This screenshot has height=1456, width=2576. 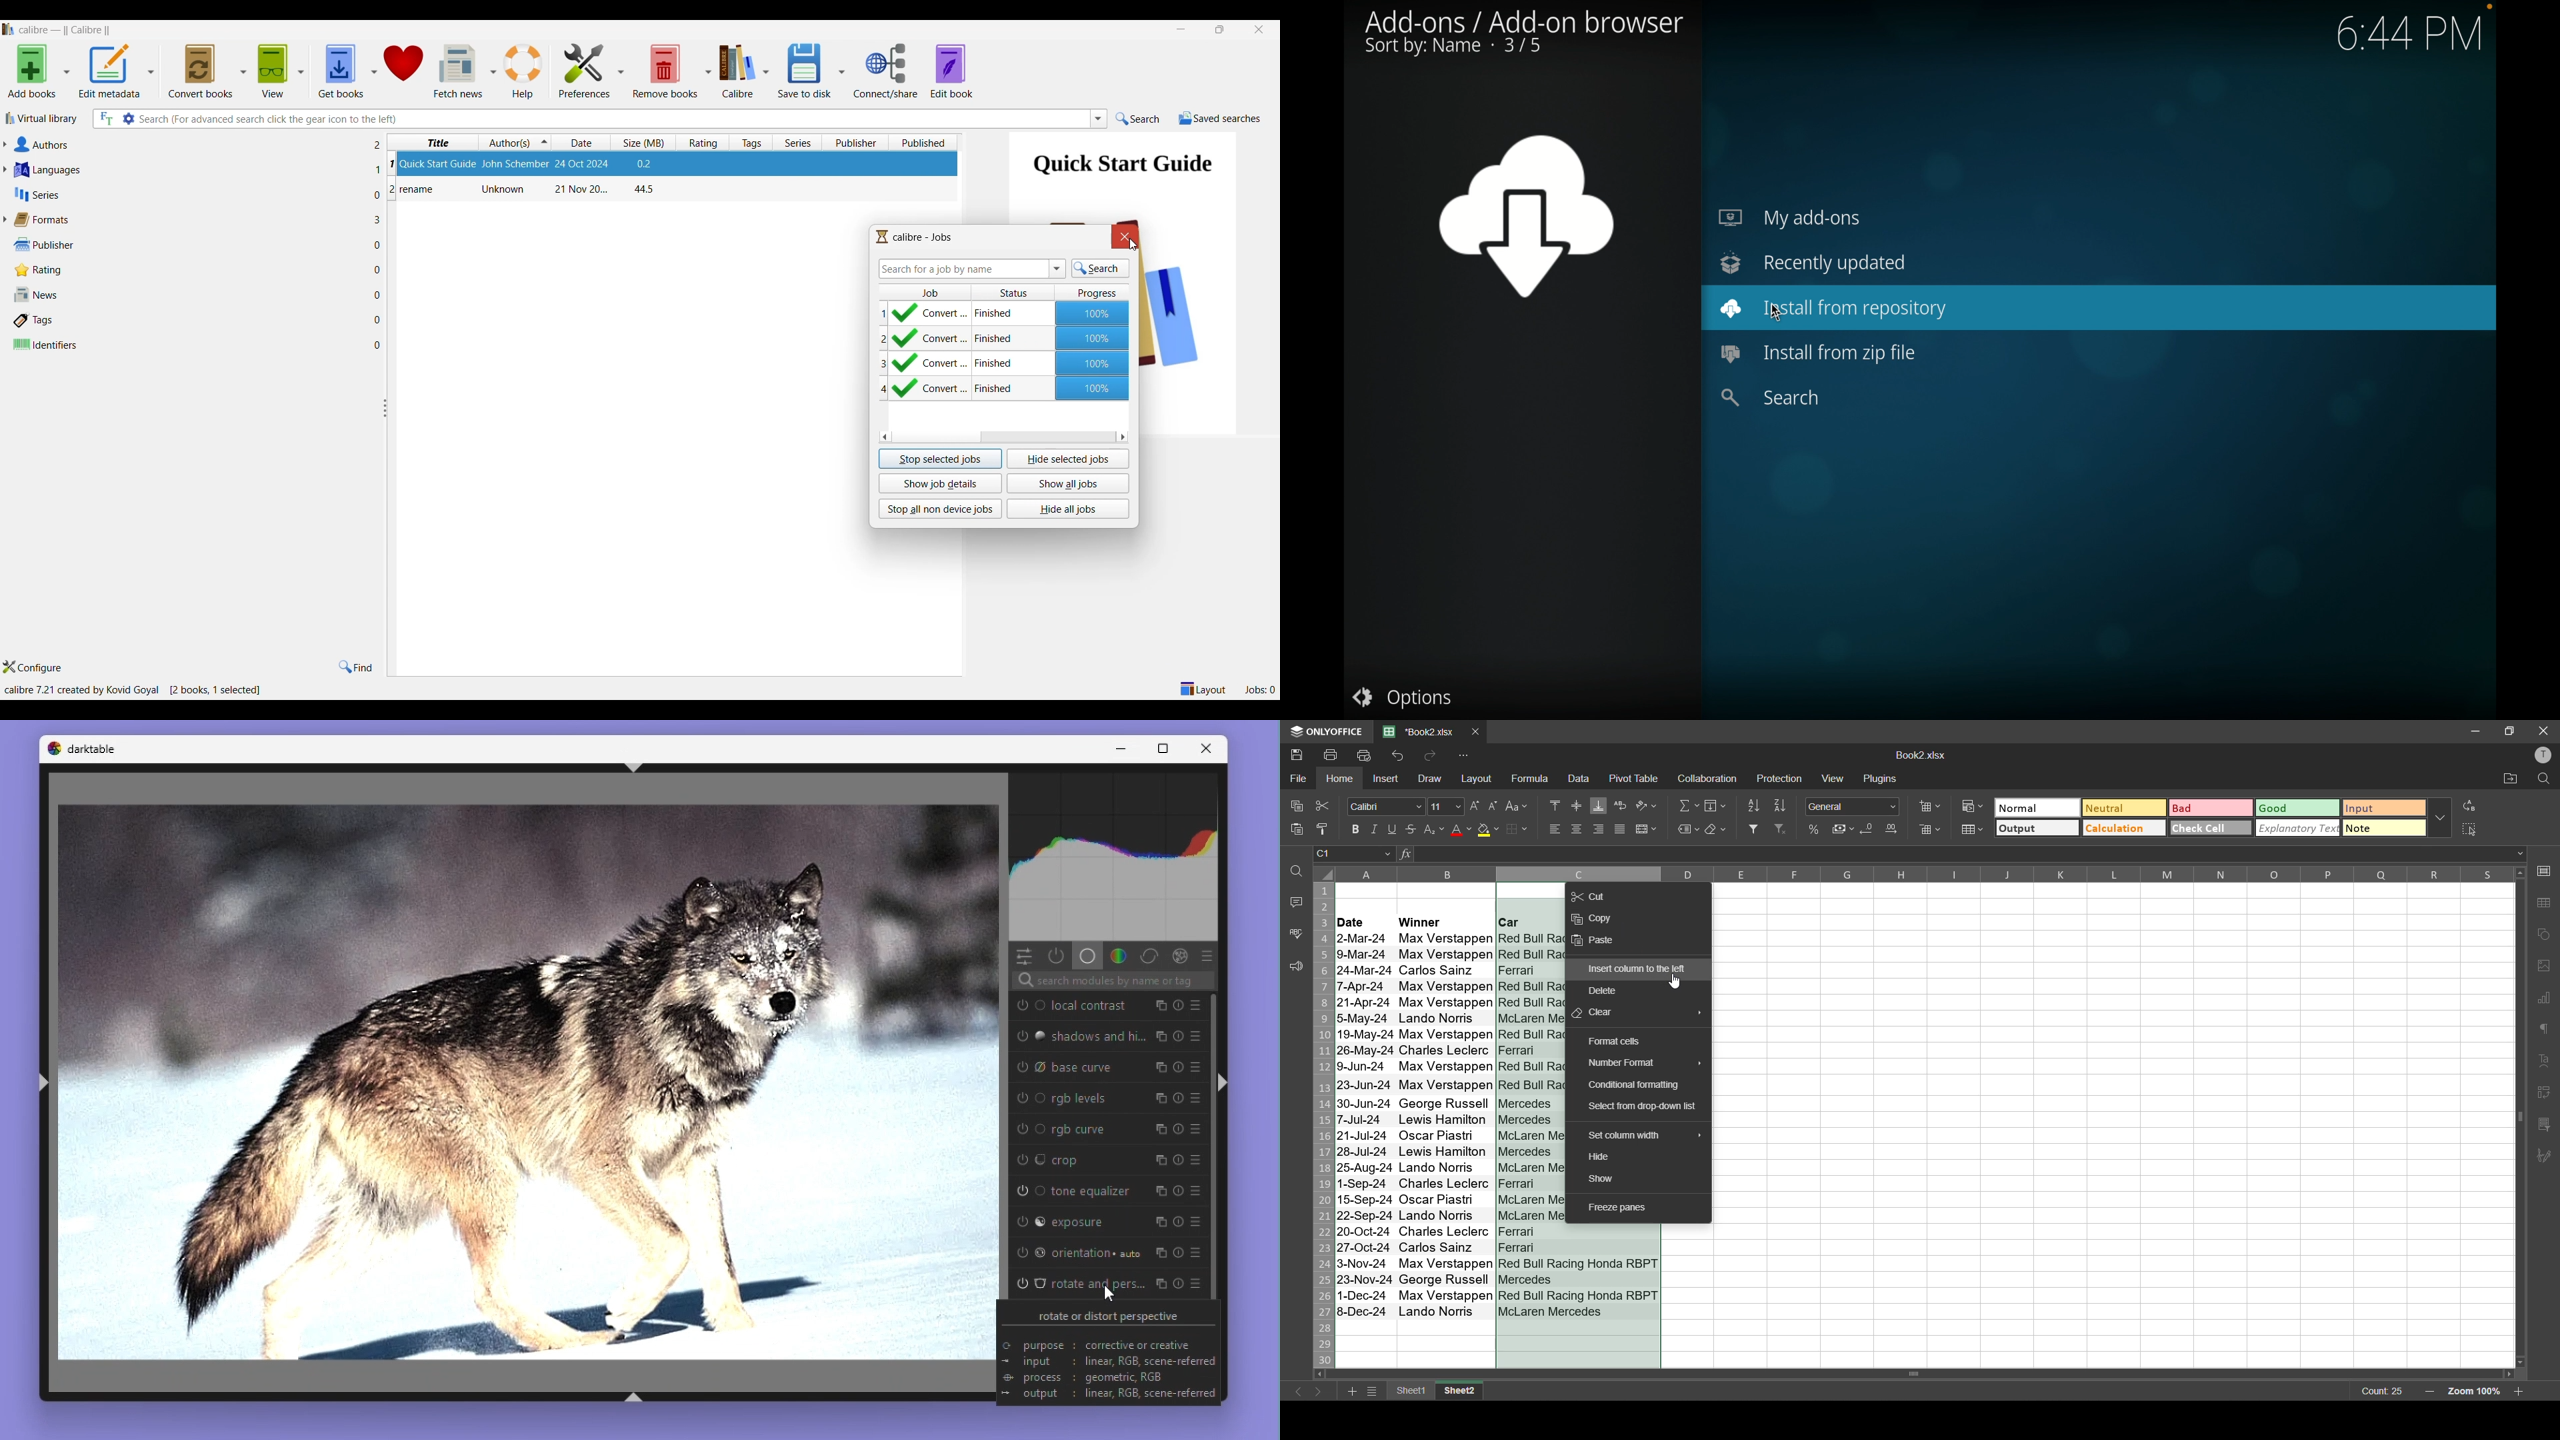 What do you see at coordinates (69, 30) in the screenshot?
I see `Software name` at bounding box center [69, 30].